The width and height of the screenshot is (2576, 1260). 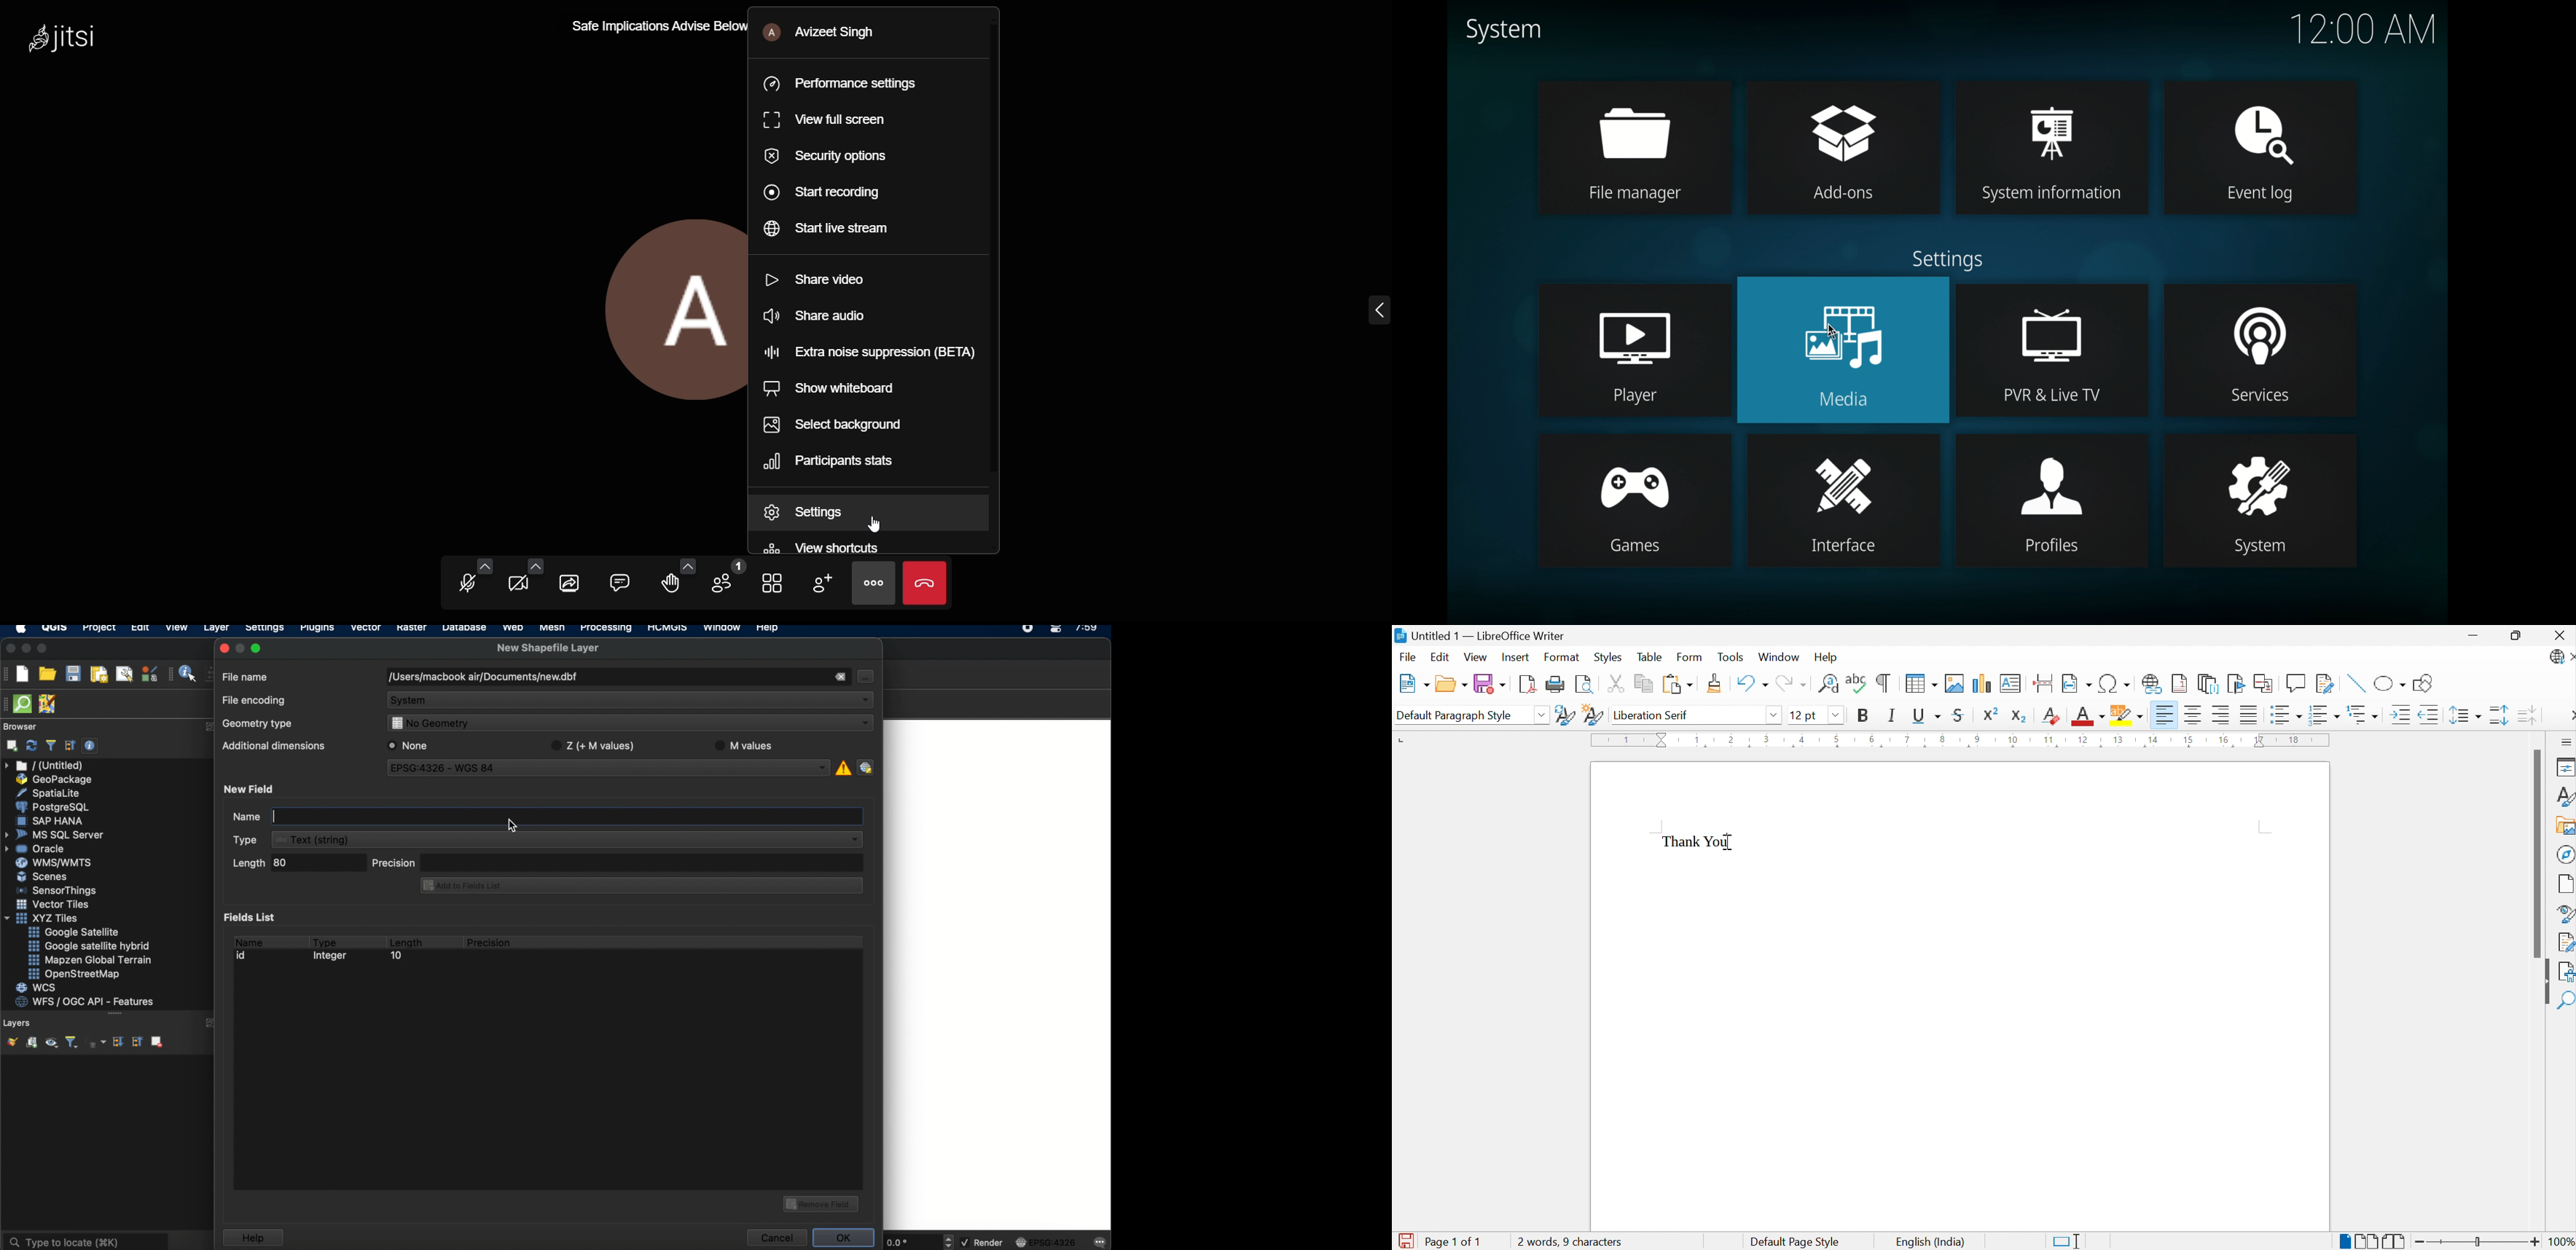 I want to click on Manage Changes, so click(x=2565, y=942).